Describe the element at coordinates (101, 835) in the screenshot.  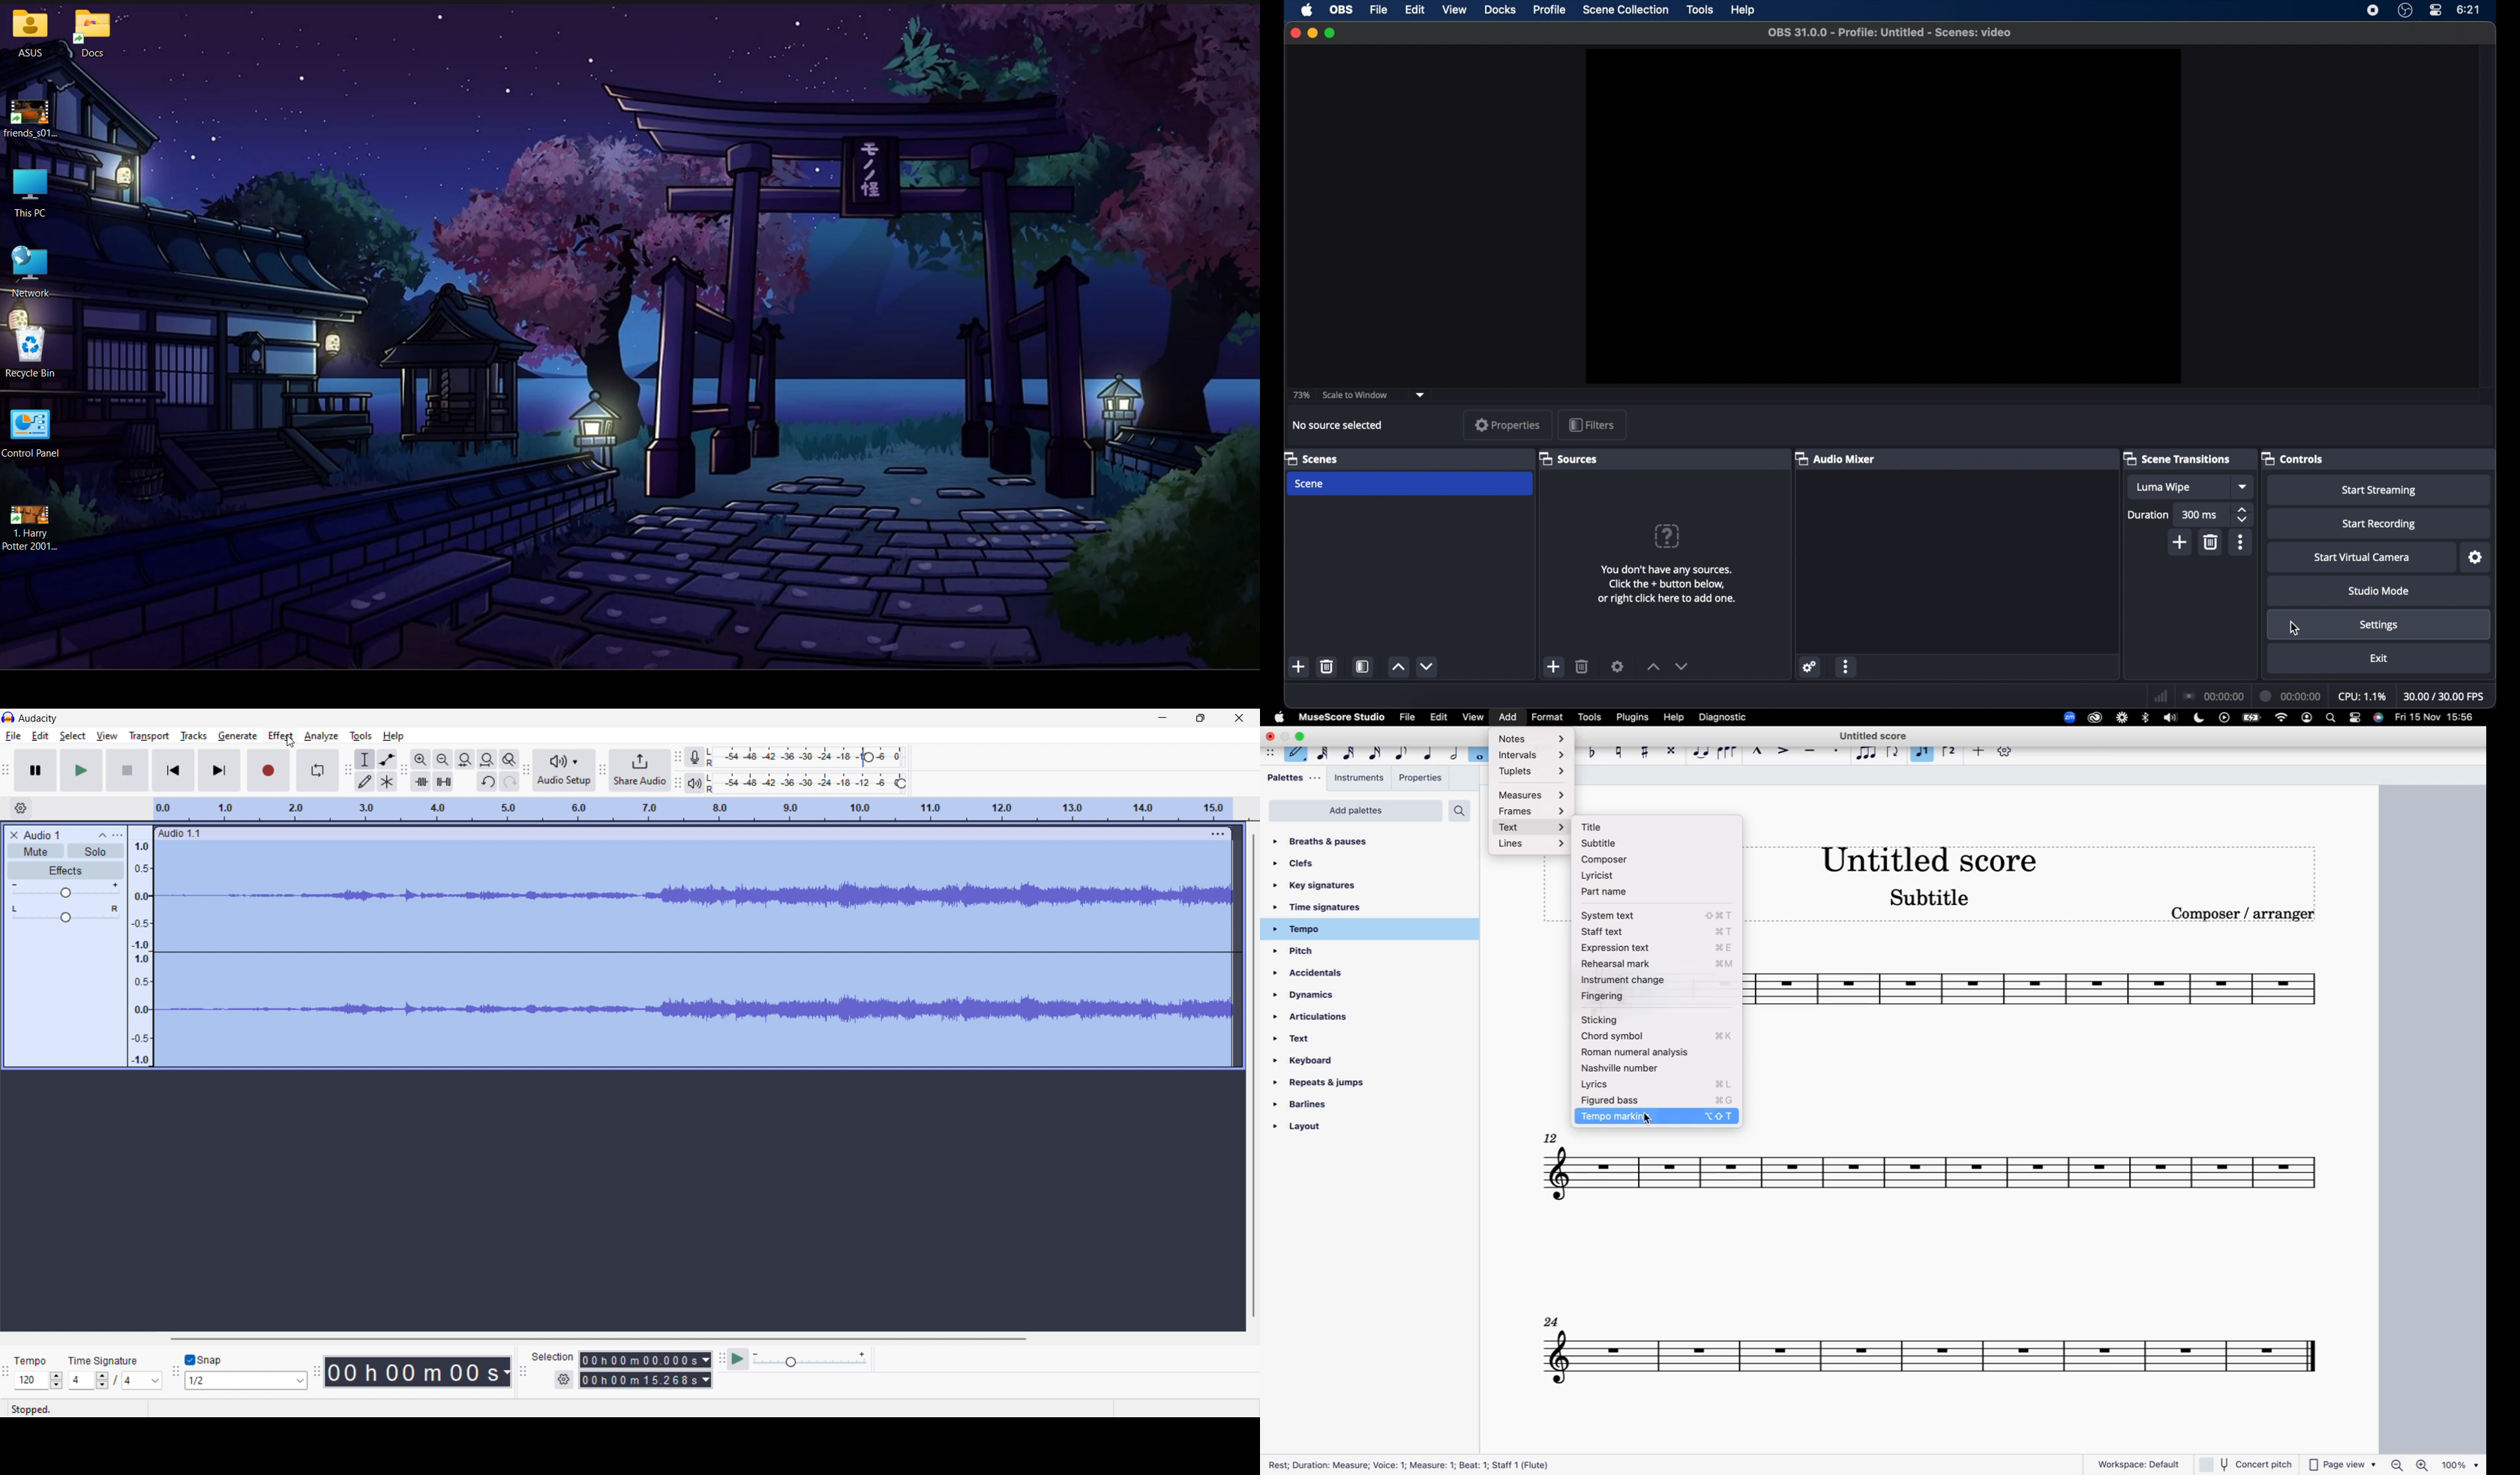
I see `collapse` at that location.